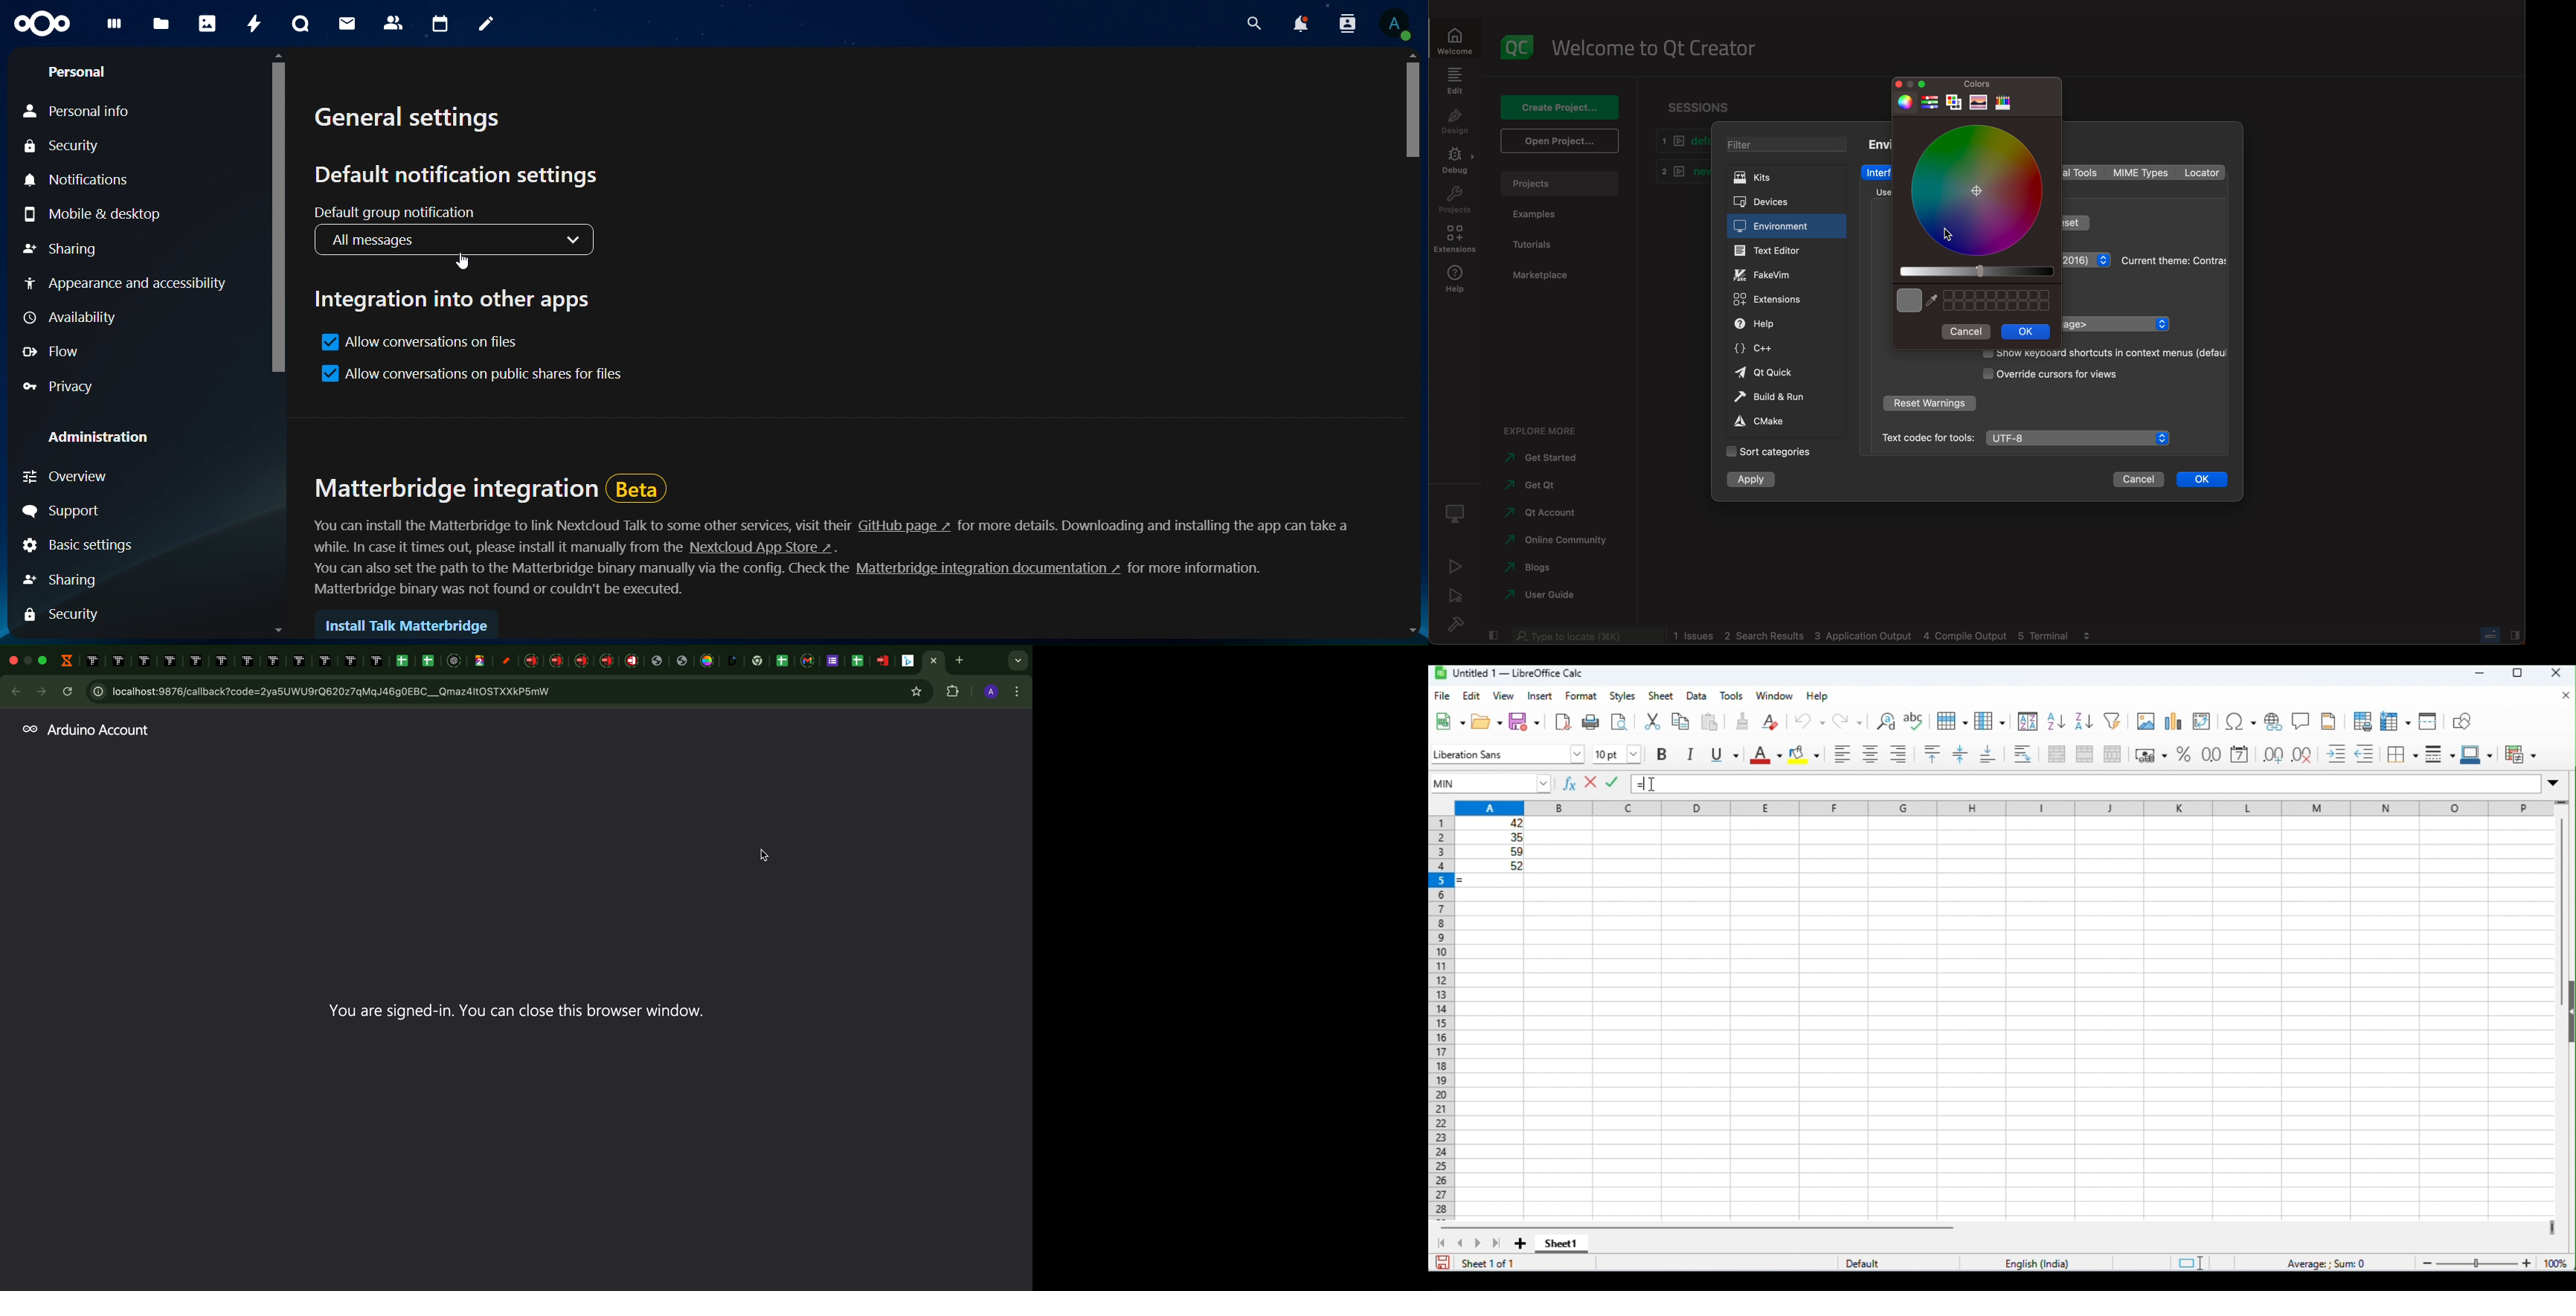 The image size is (2576, 1316). What do you see at coordinates (1204, 570) in the screenshot?
I see `text` at bounding box center [1204, 570].